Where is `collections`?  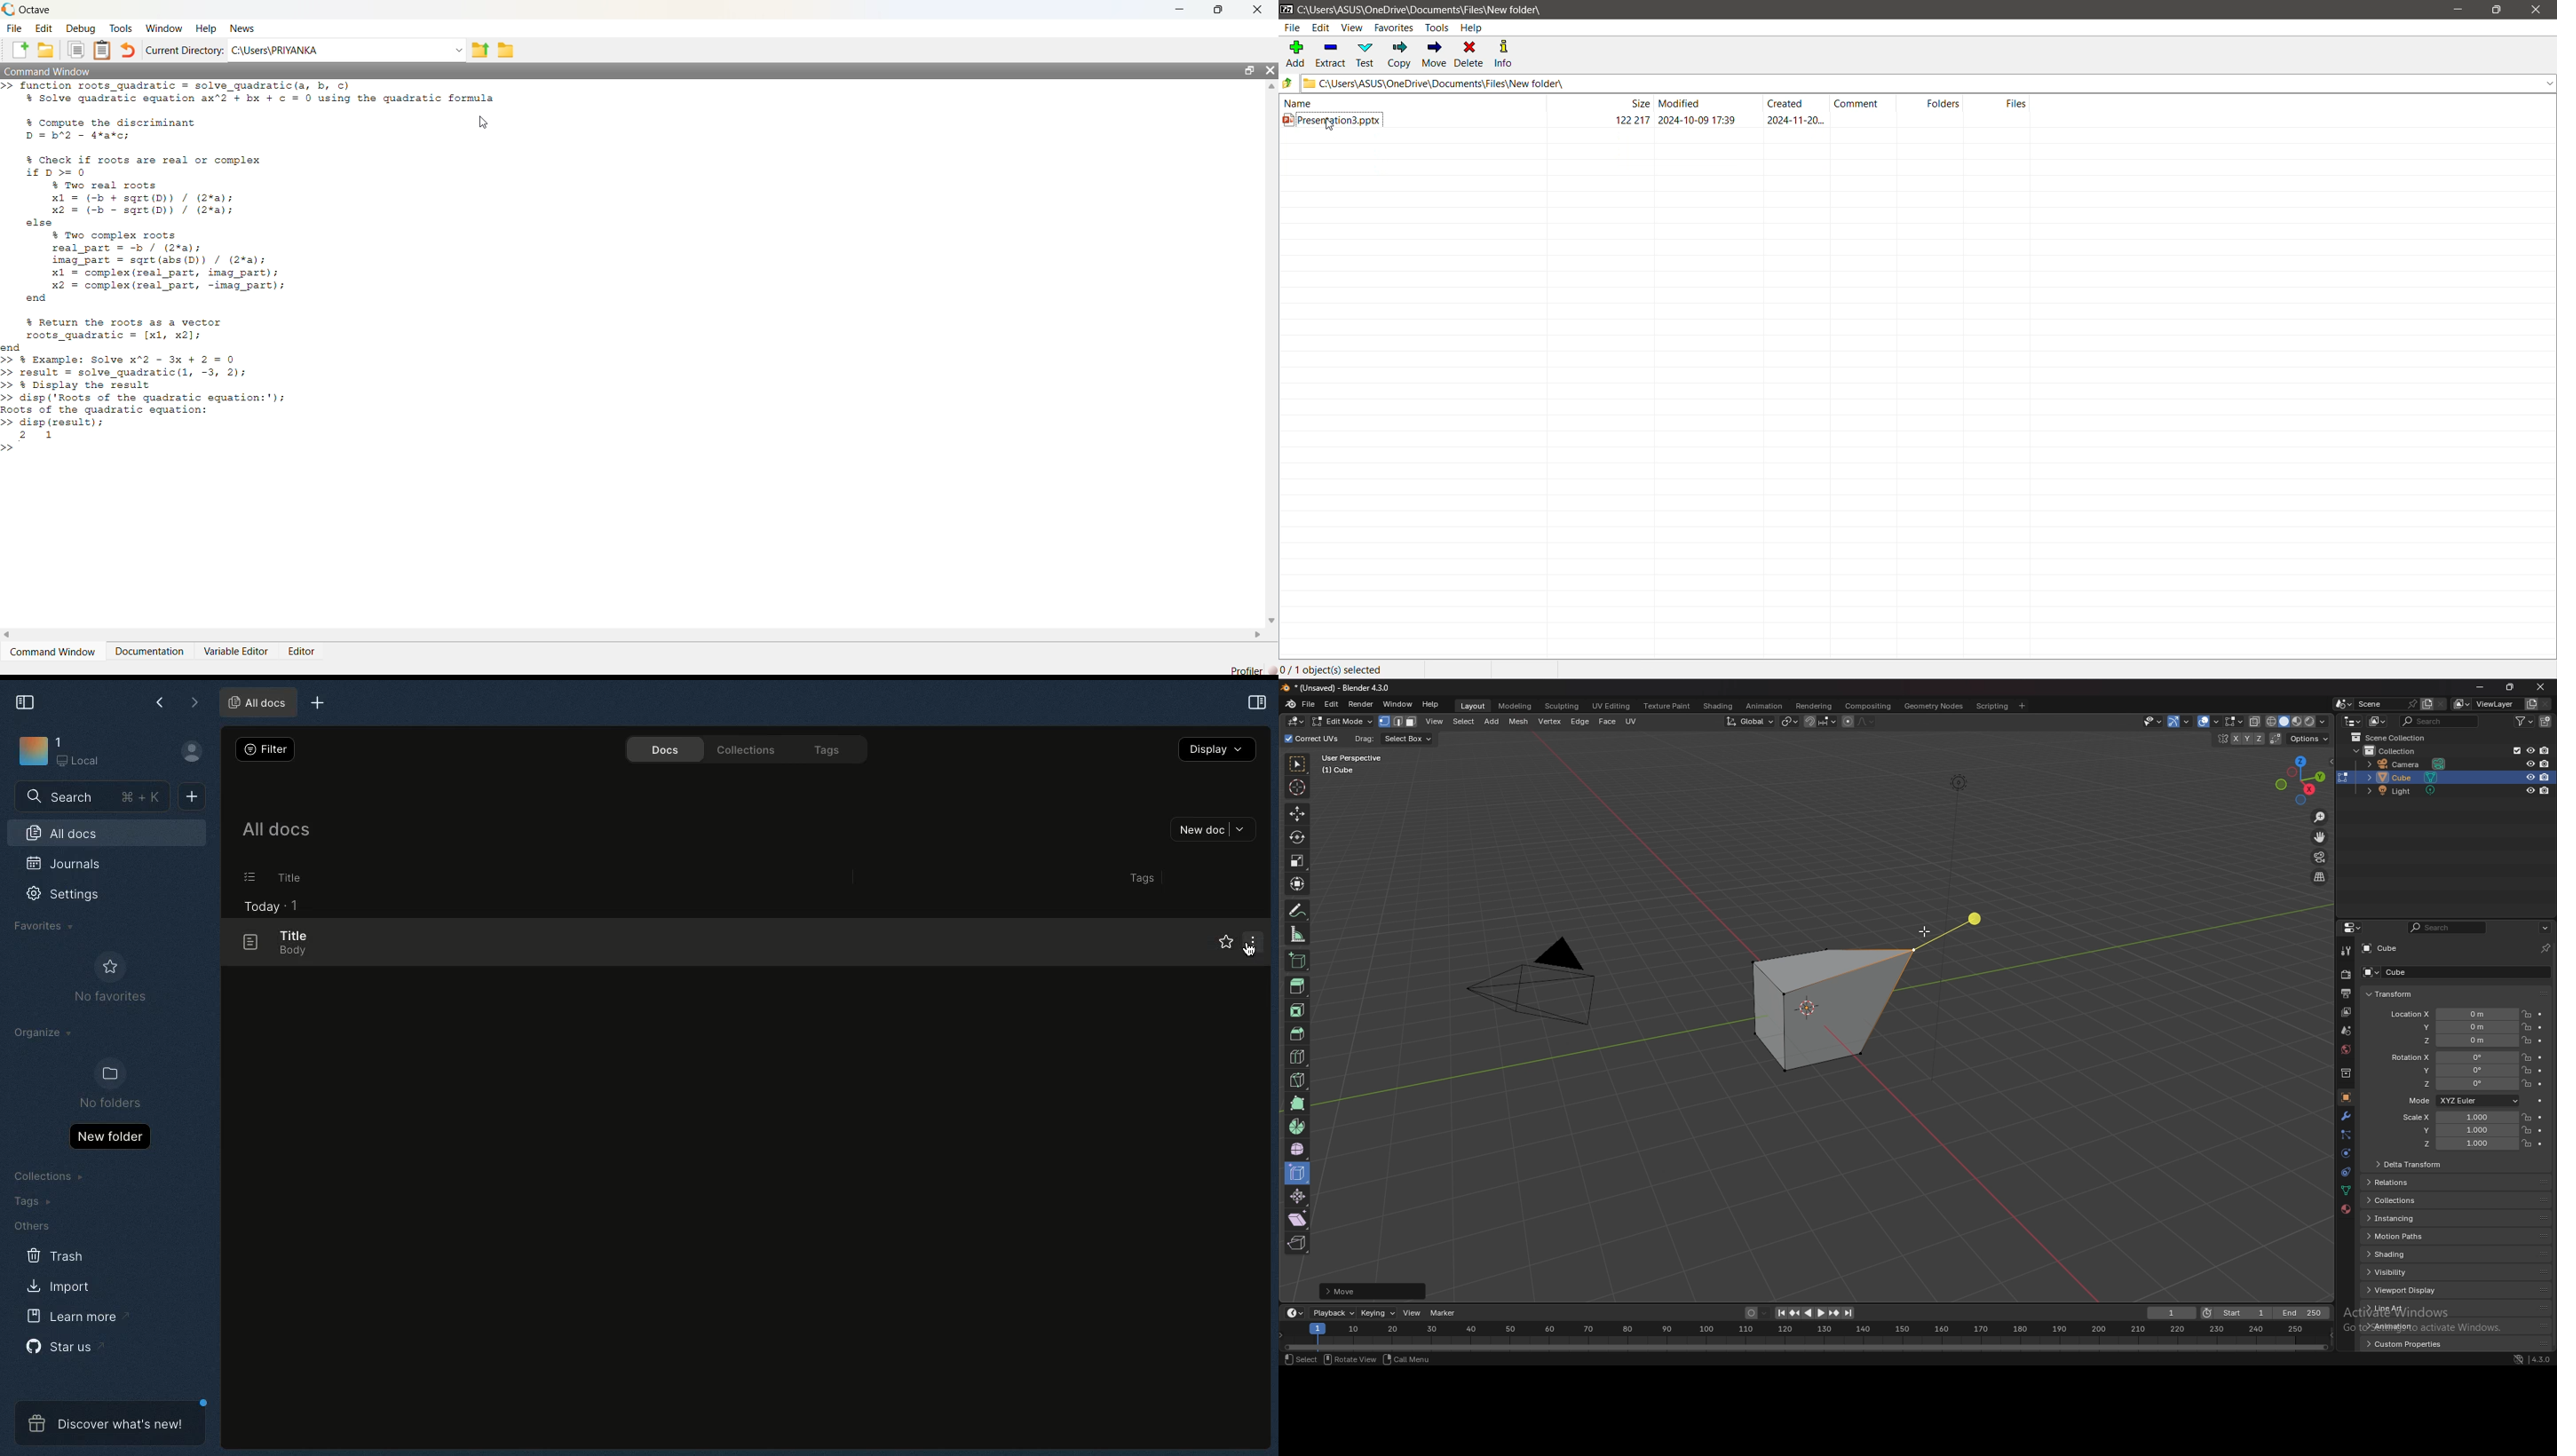 collections is located at coordinates (2399, 1201).